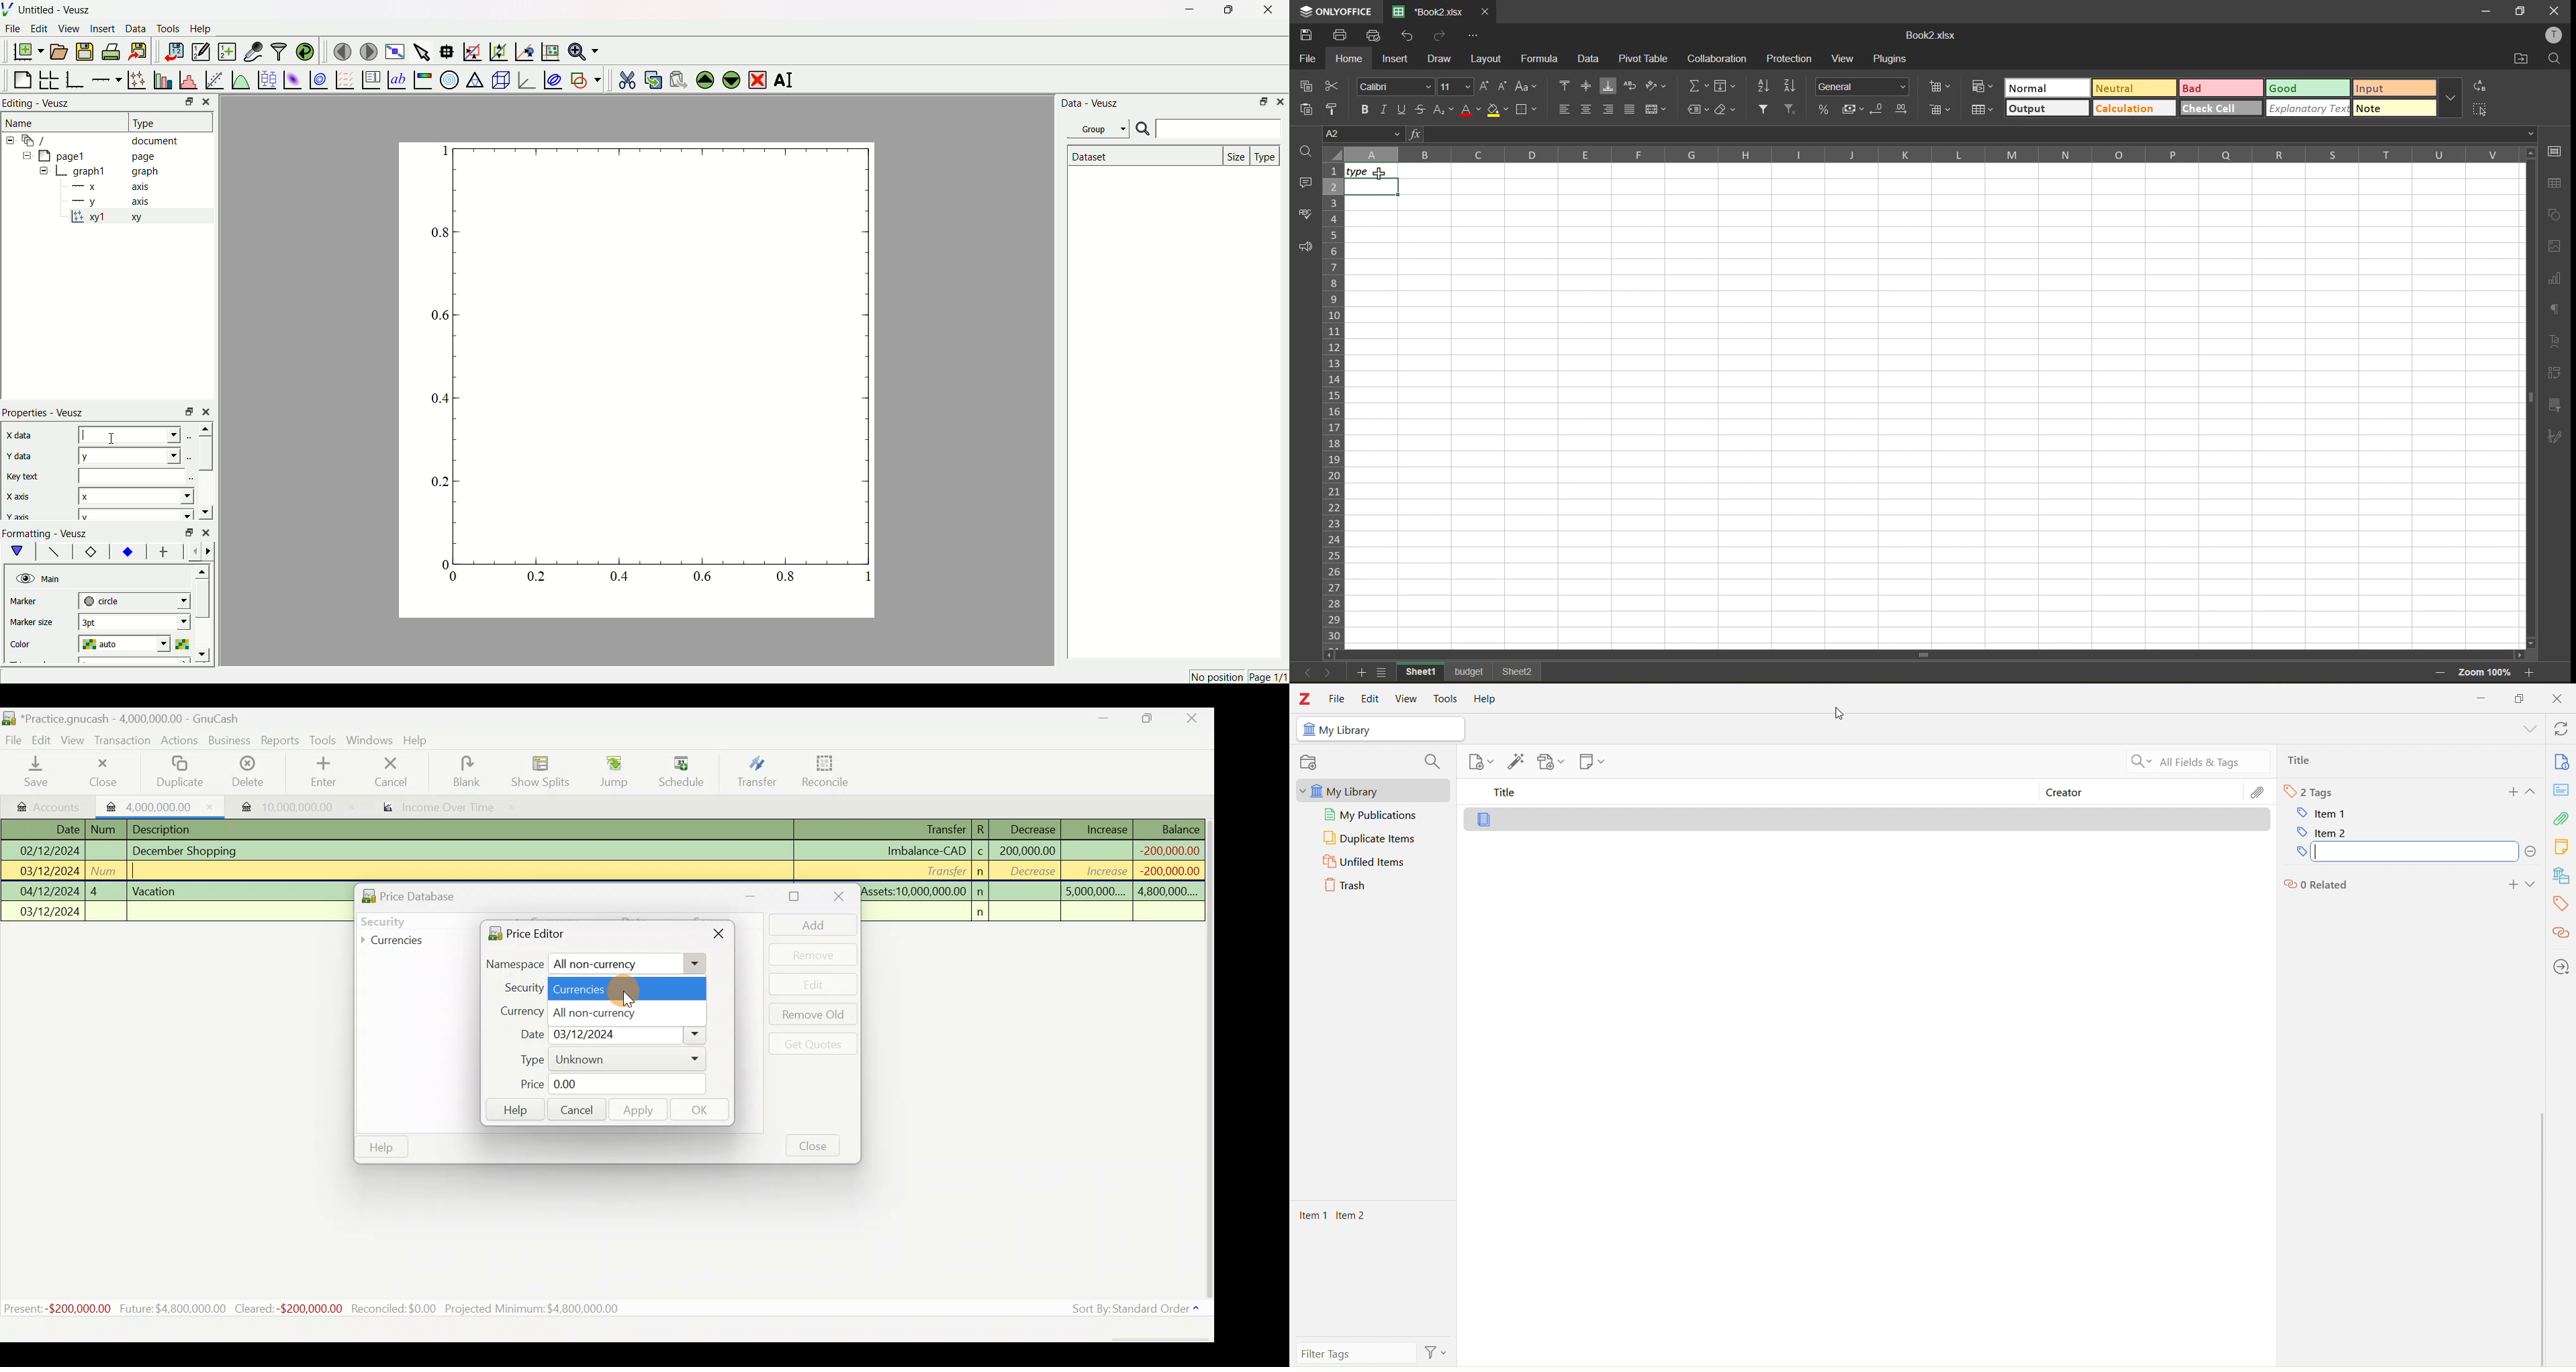 This screenshot has height=1372, width=2576. I want to click on Book2.xlsx, so click(1430, 11).